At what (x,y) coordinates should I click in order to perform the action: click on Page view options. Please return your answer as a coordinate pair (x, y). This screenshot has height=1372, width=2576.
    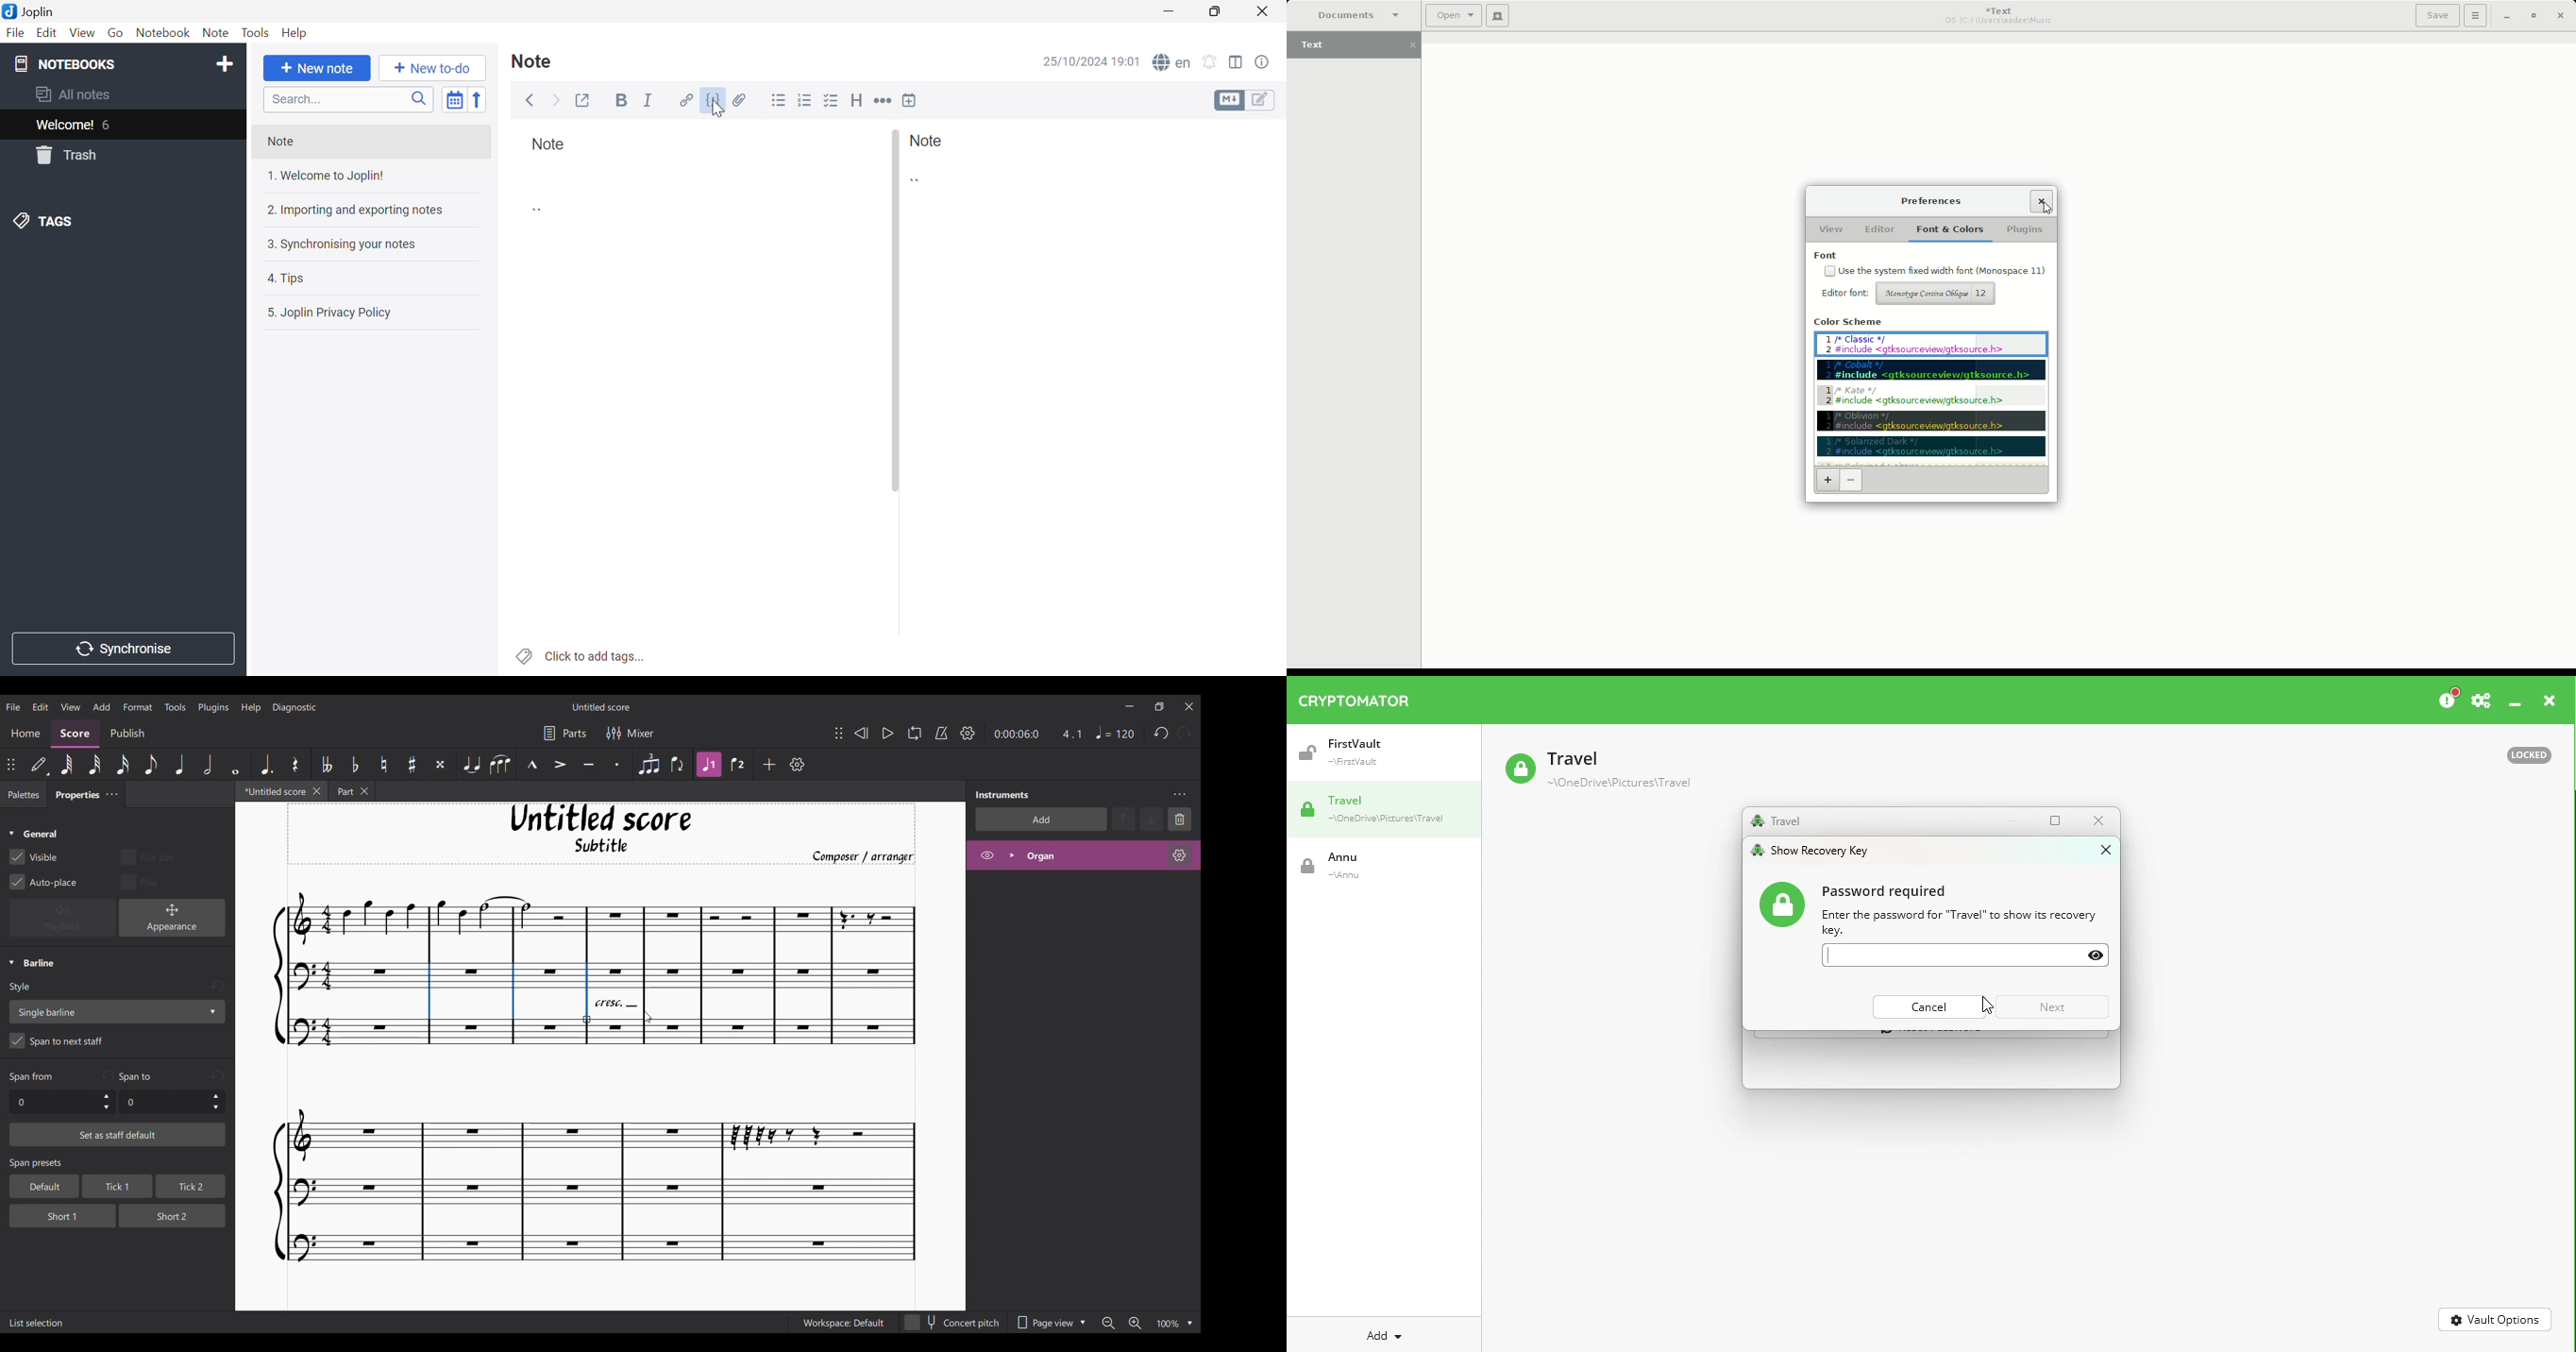
    Looking at the image, I should click on (1049, 1323).